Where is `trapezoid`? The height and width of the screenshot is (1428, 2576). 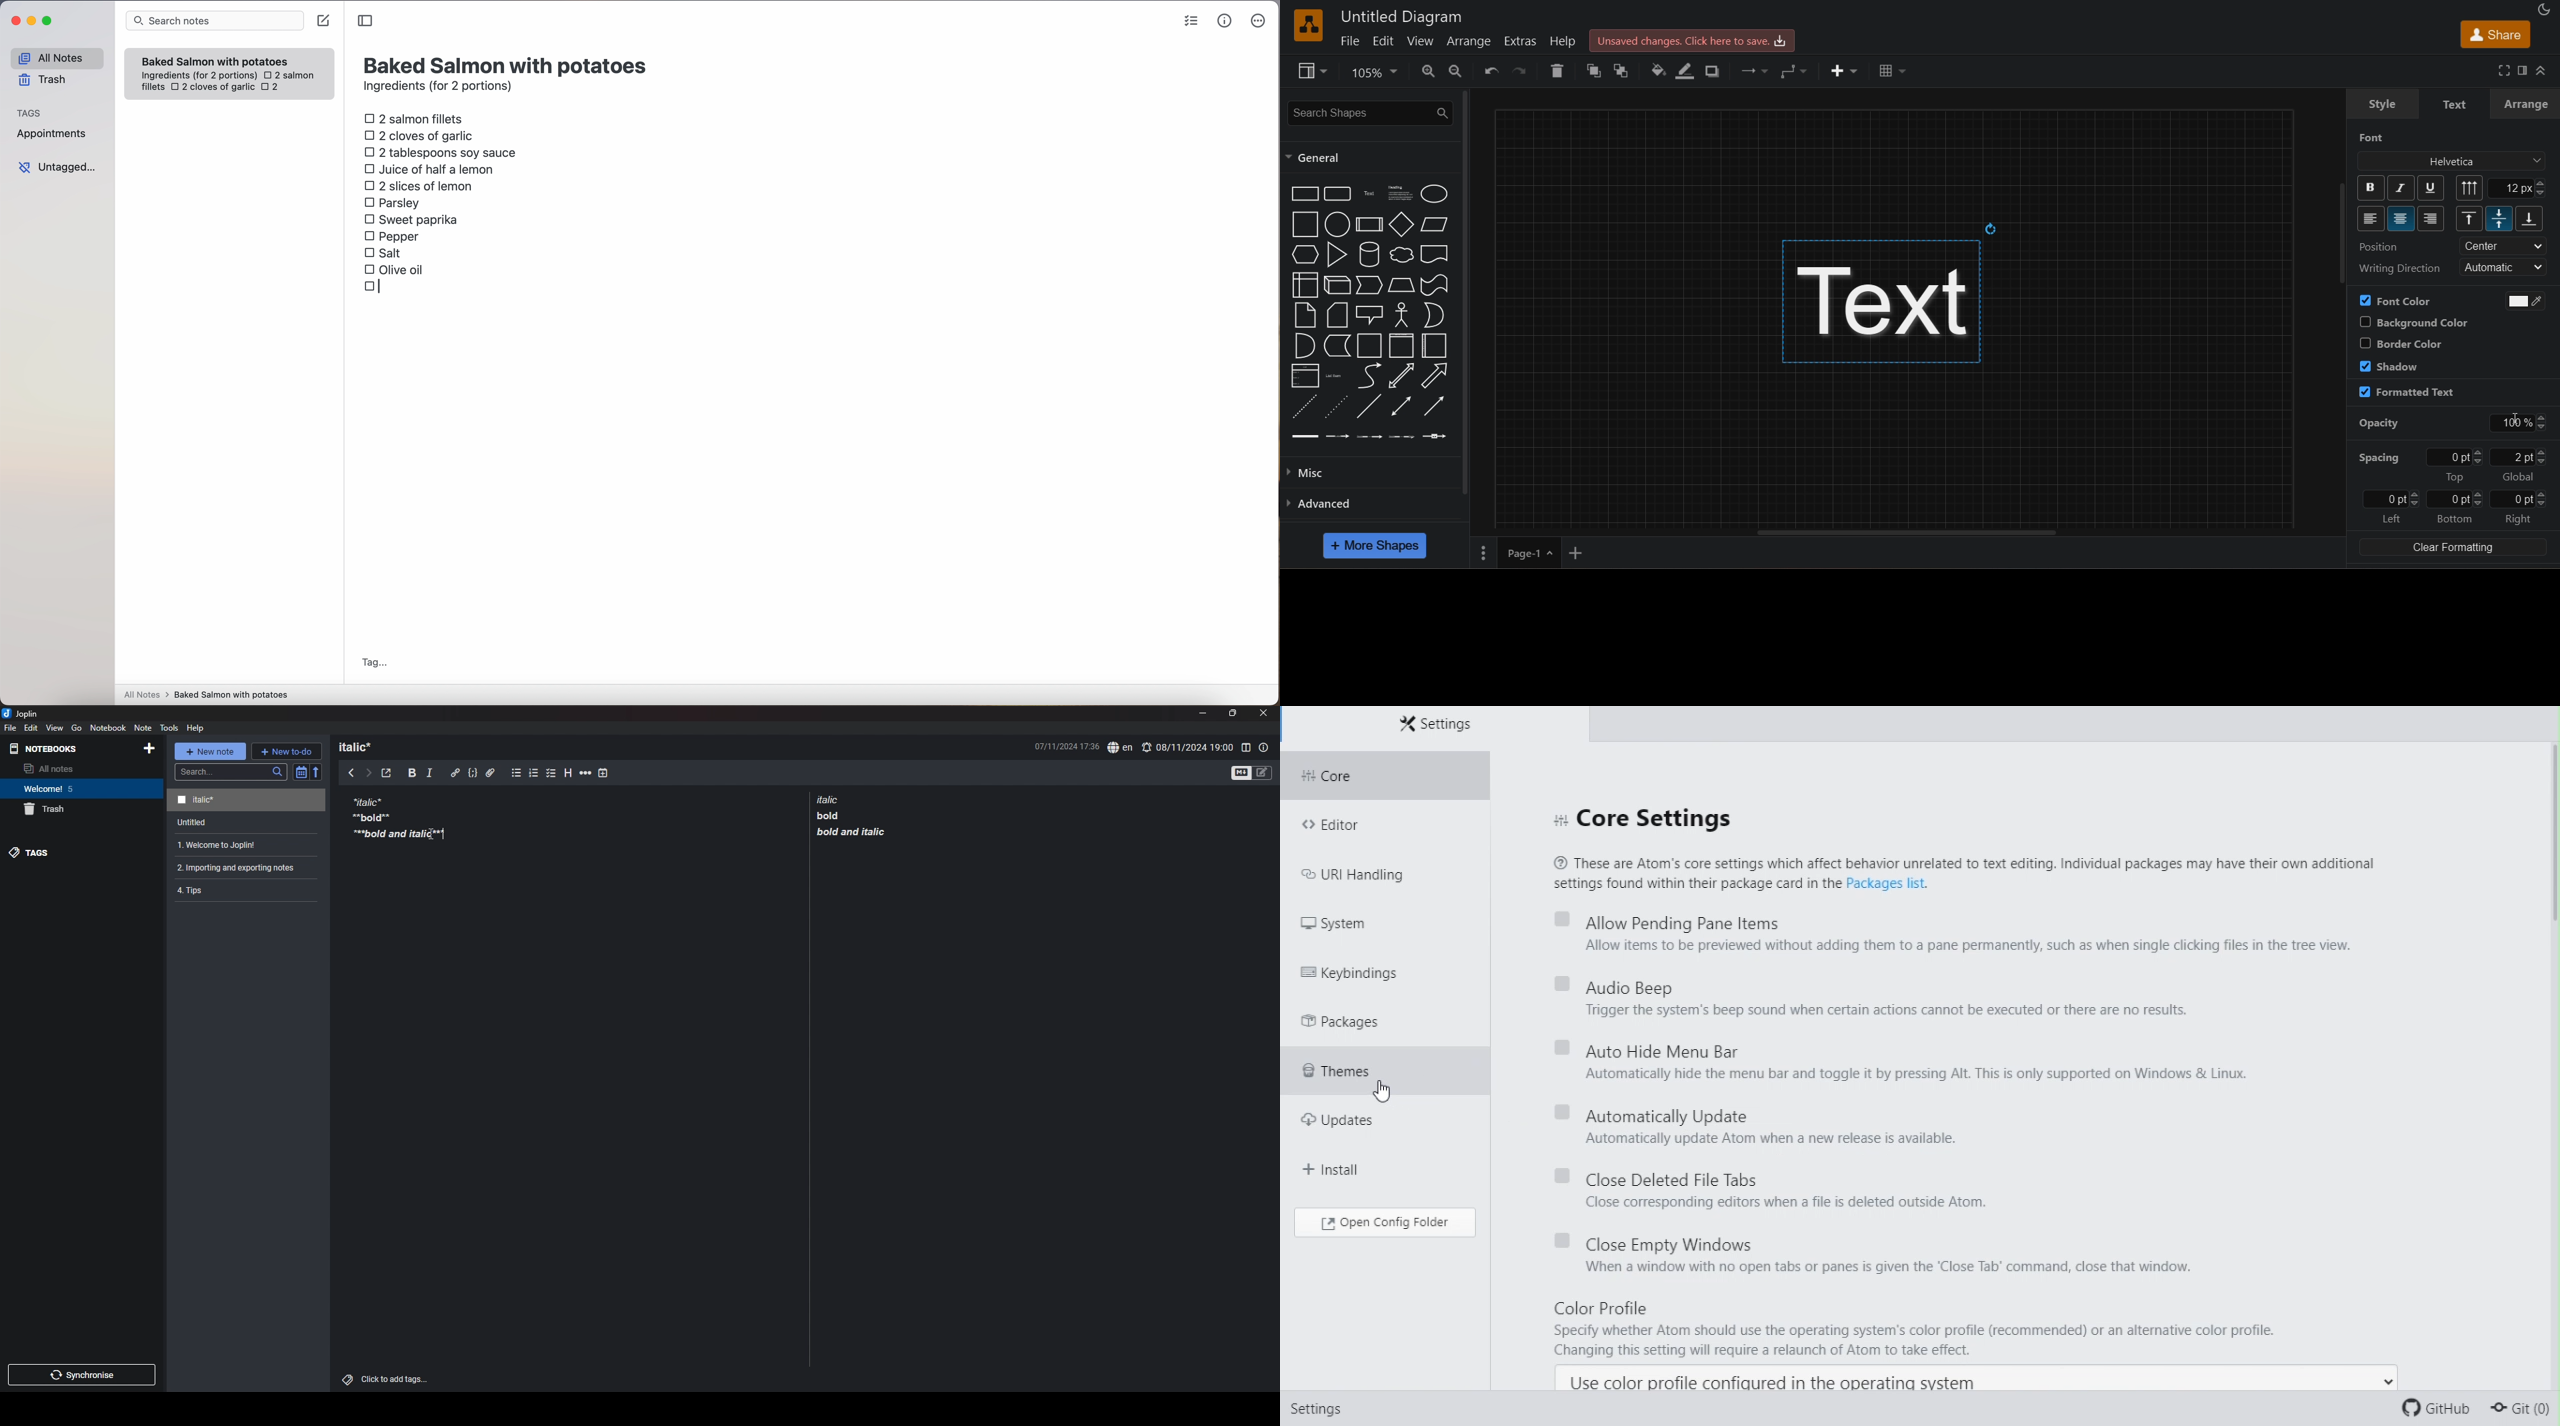 trapezoid is located at coordinates (1402, 285).